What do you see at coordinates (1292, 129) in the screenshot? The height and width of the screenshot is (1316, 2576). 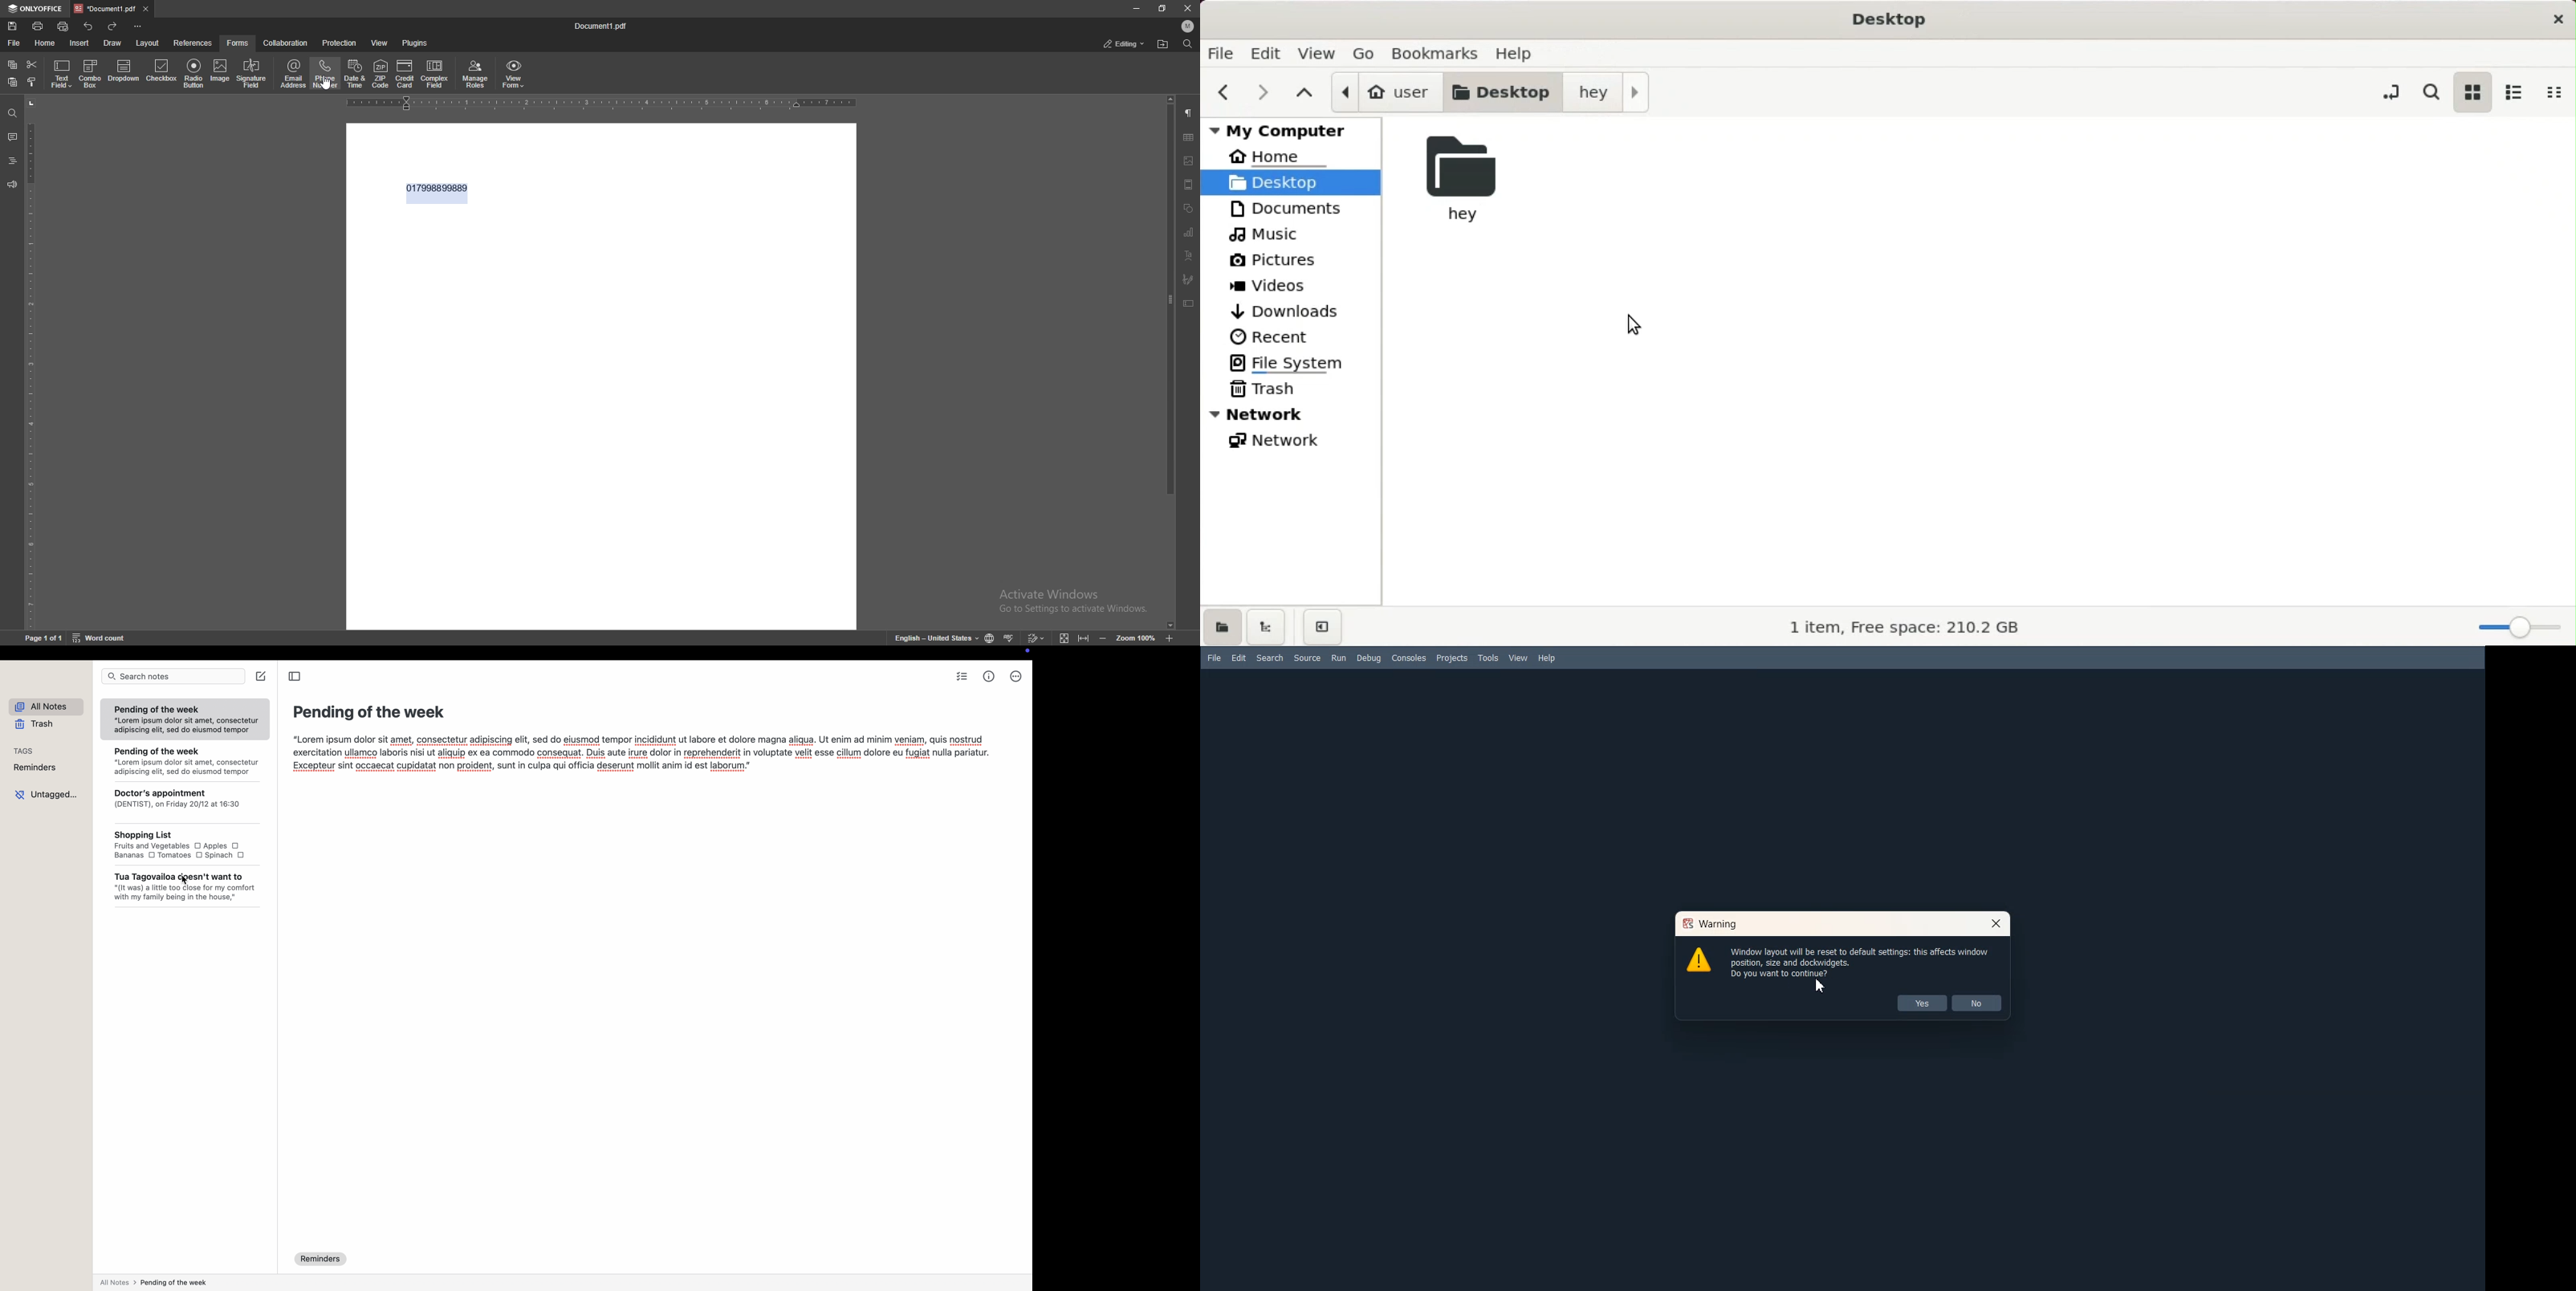 I see `my computer` at bounding box center [1292, 129].